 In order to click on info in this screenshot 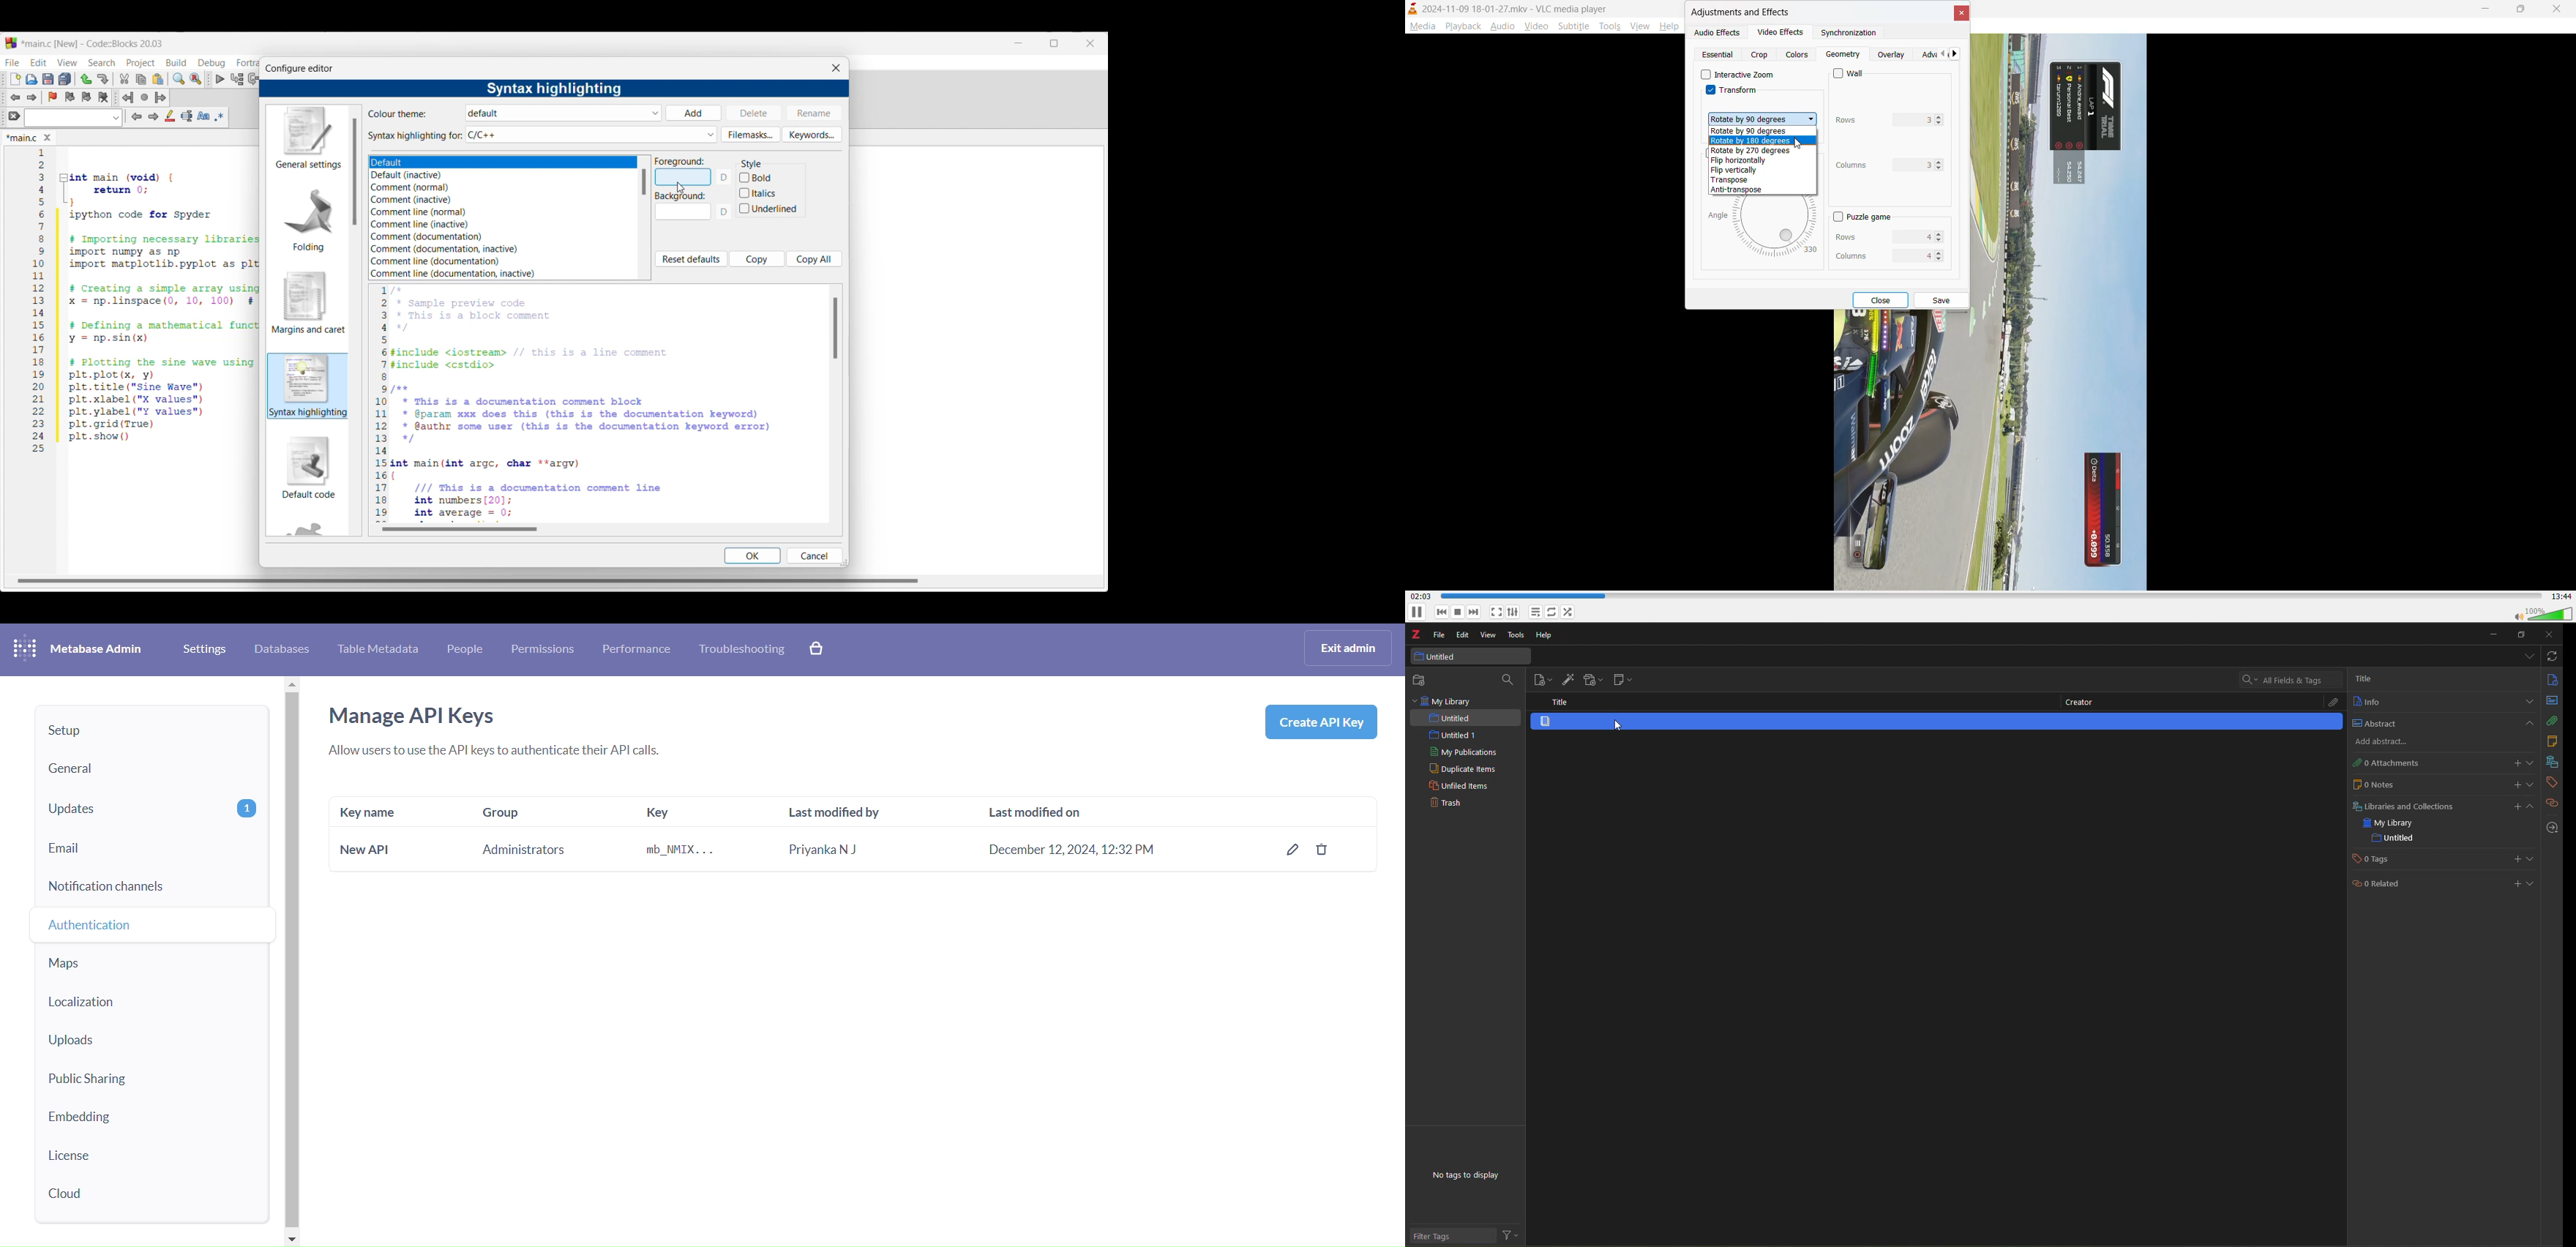, I will do `click(2551, 679)`.